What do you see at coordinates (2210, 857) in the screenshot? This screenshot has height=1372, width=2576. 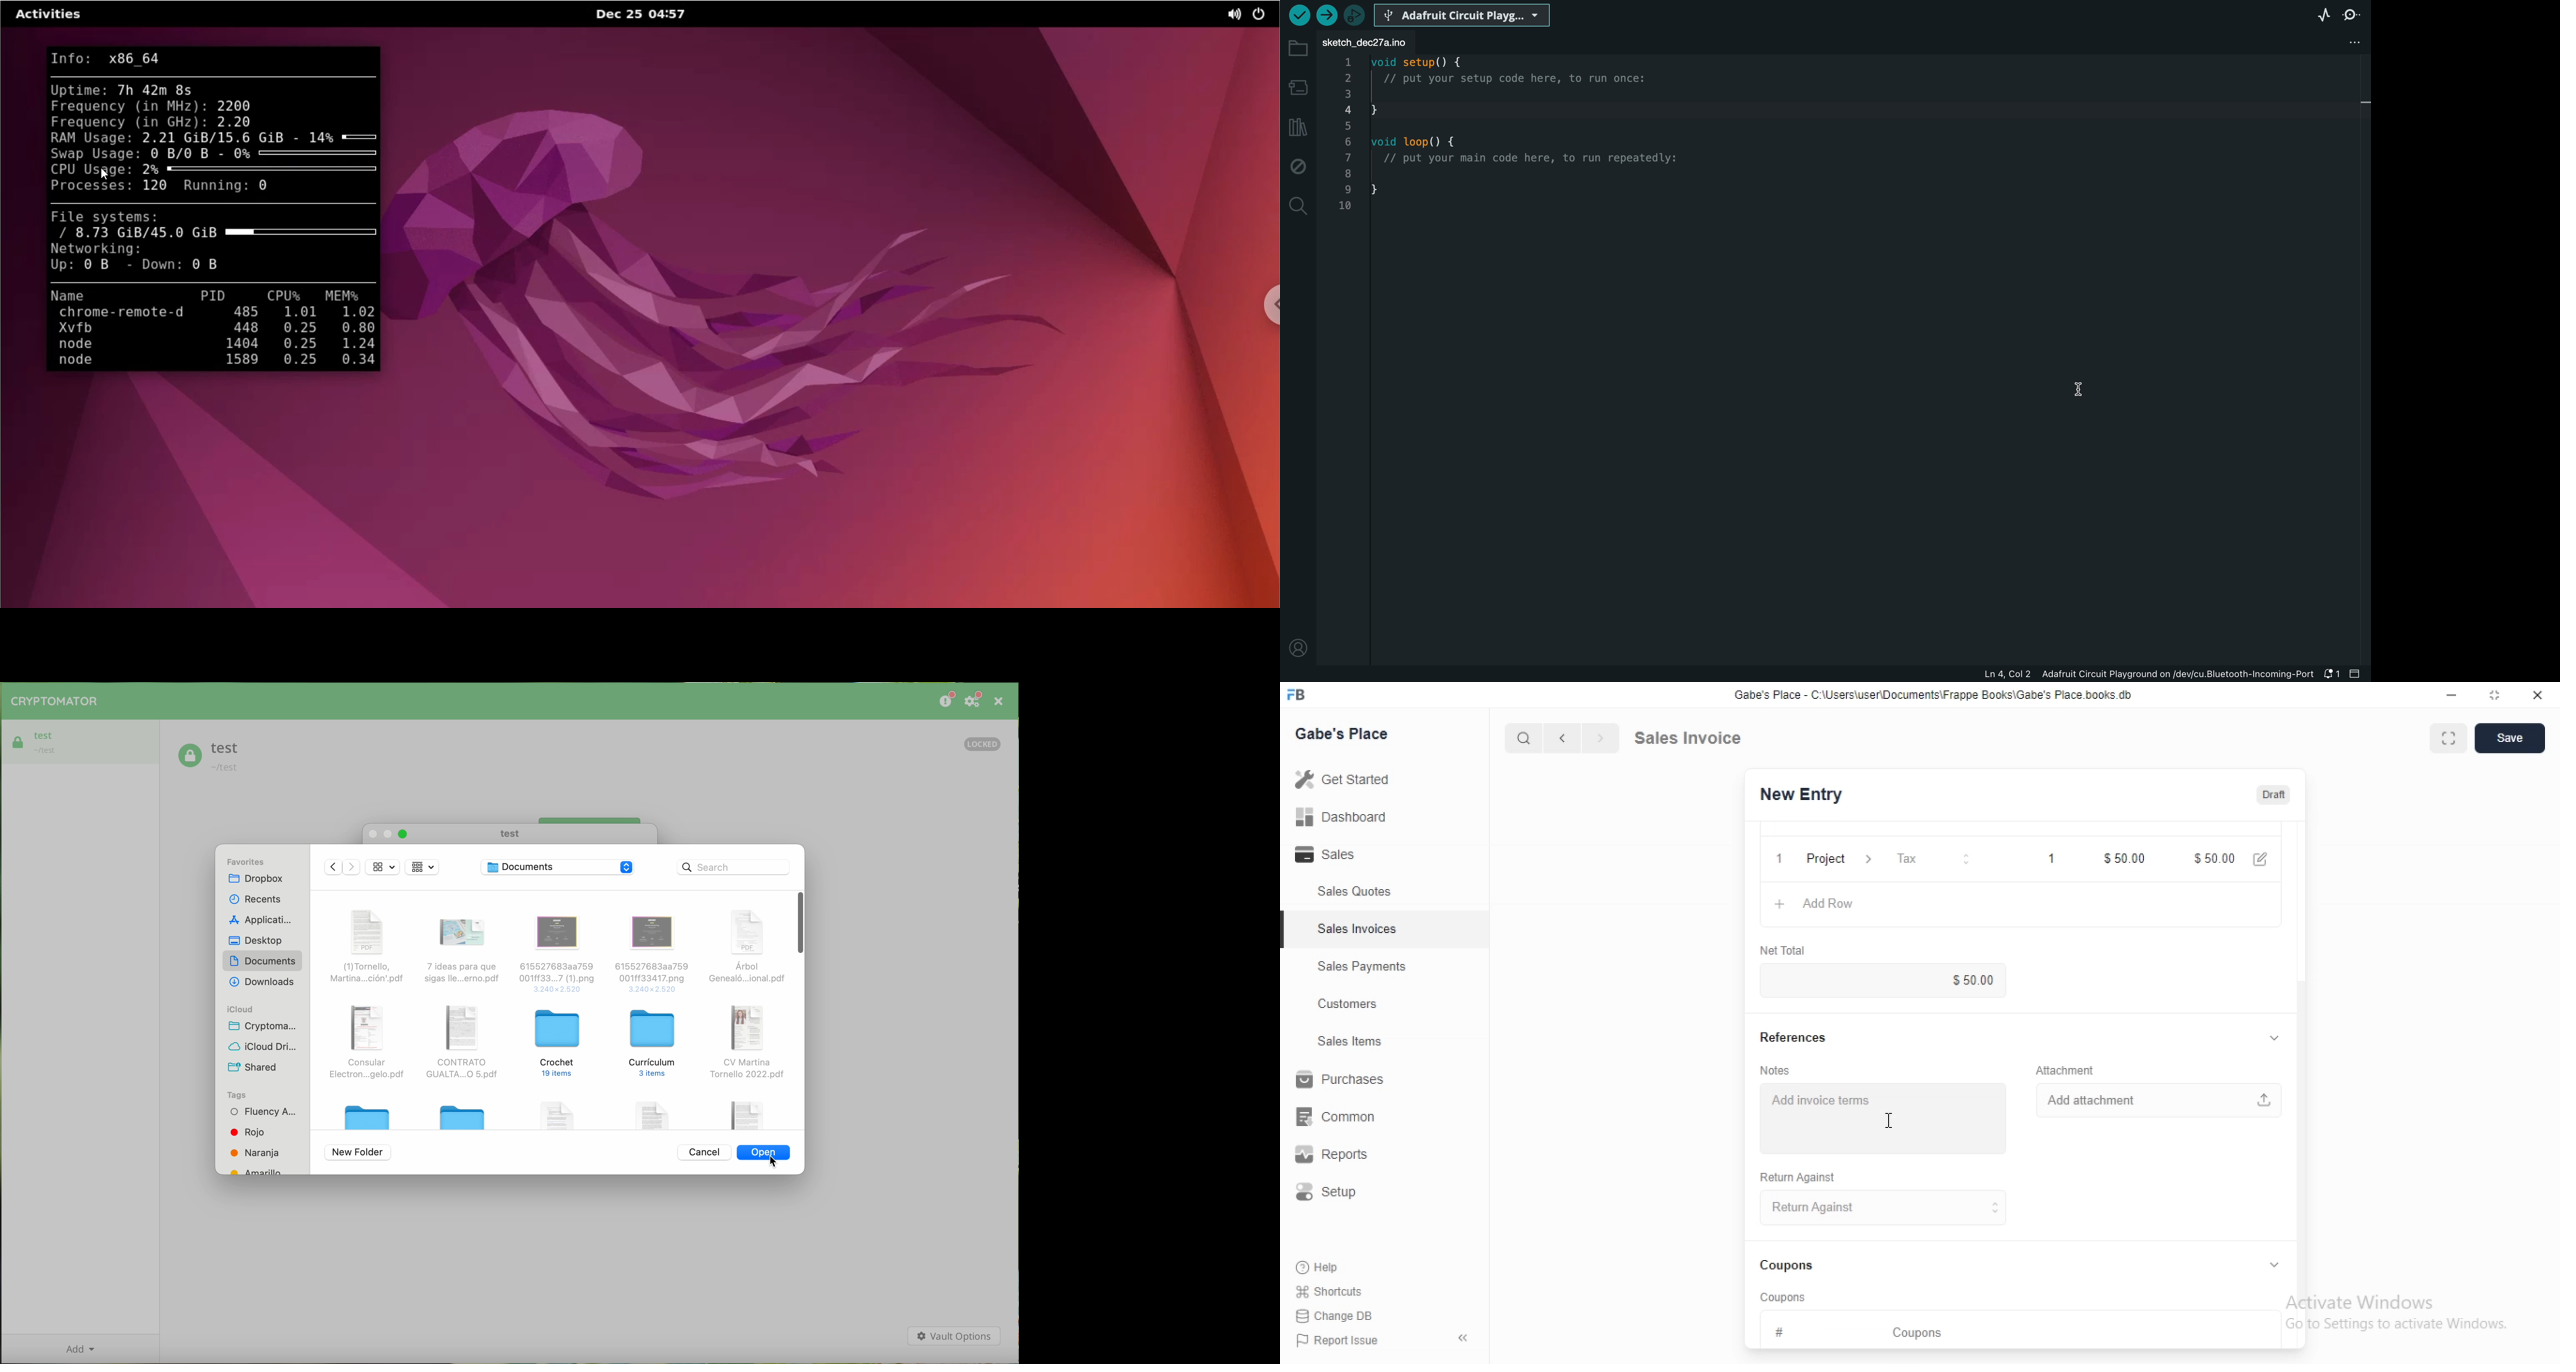 I see `$100.00` at bounding box center [2210, 857].